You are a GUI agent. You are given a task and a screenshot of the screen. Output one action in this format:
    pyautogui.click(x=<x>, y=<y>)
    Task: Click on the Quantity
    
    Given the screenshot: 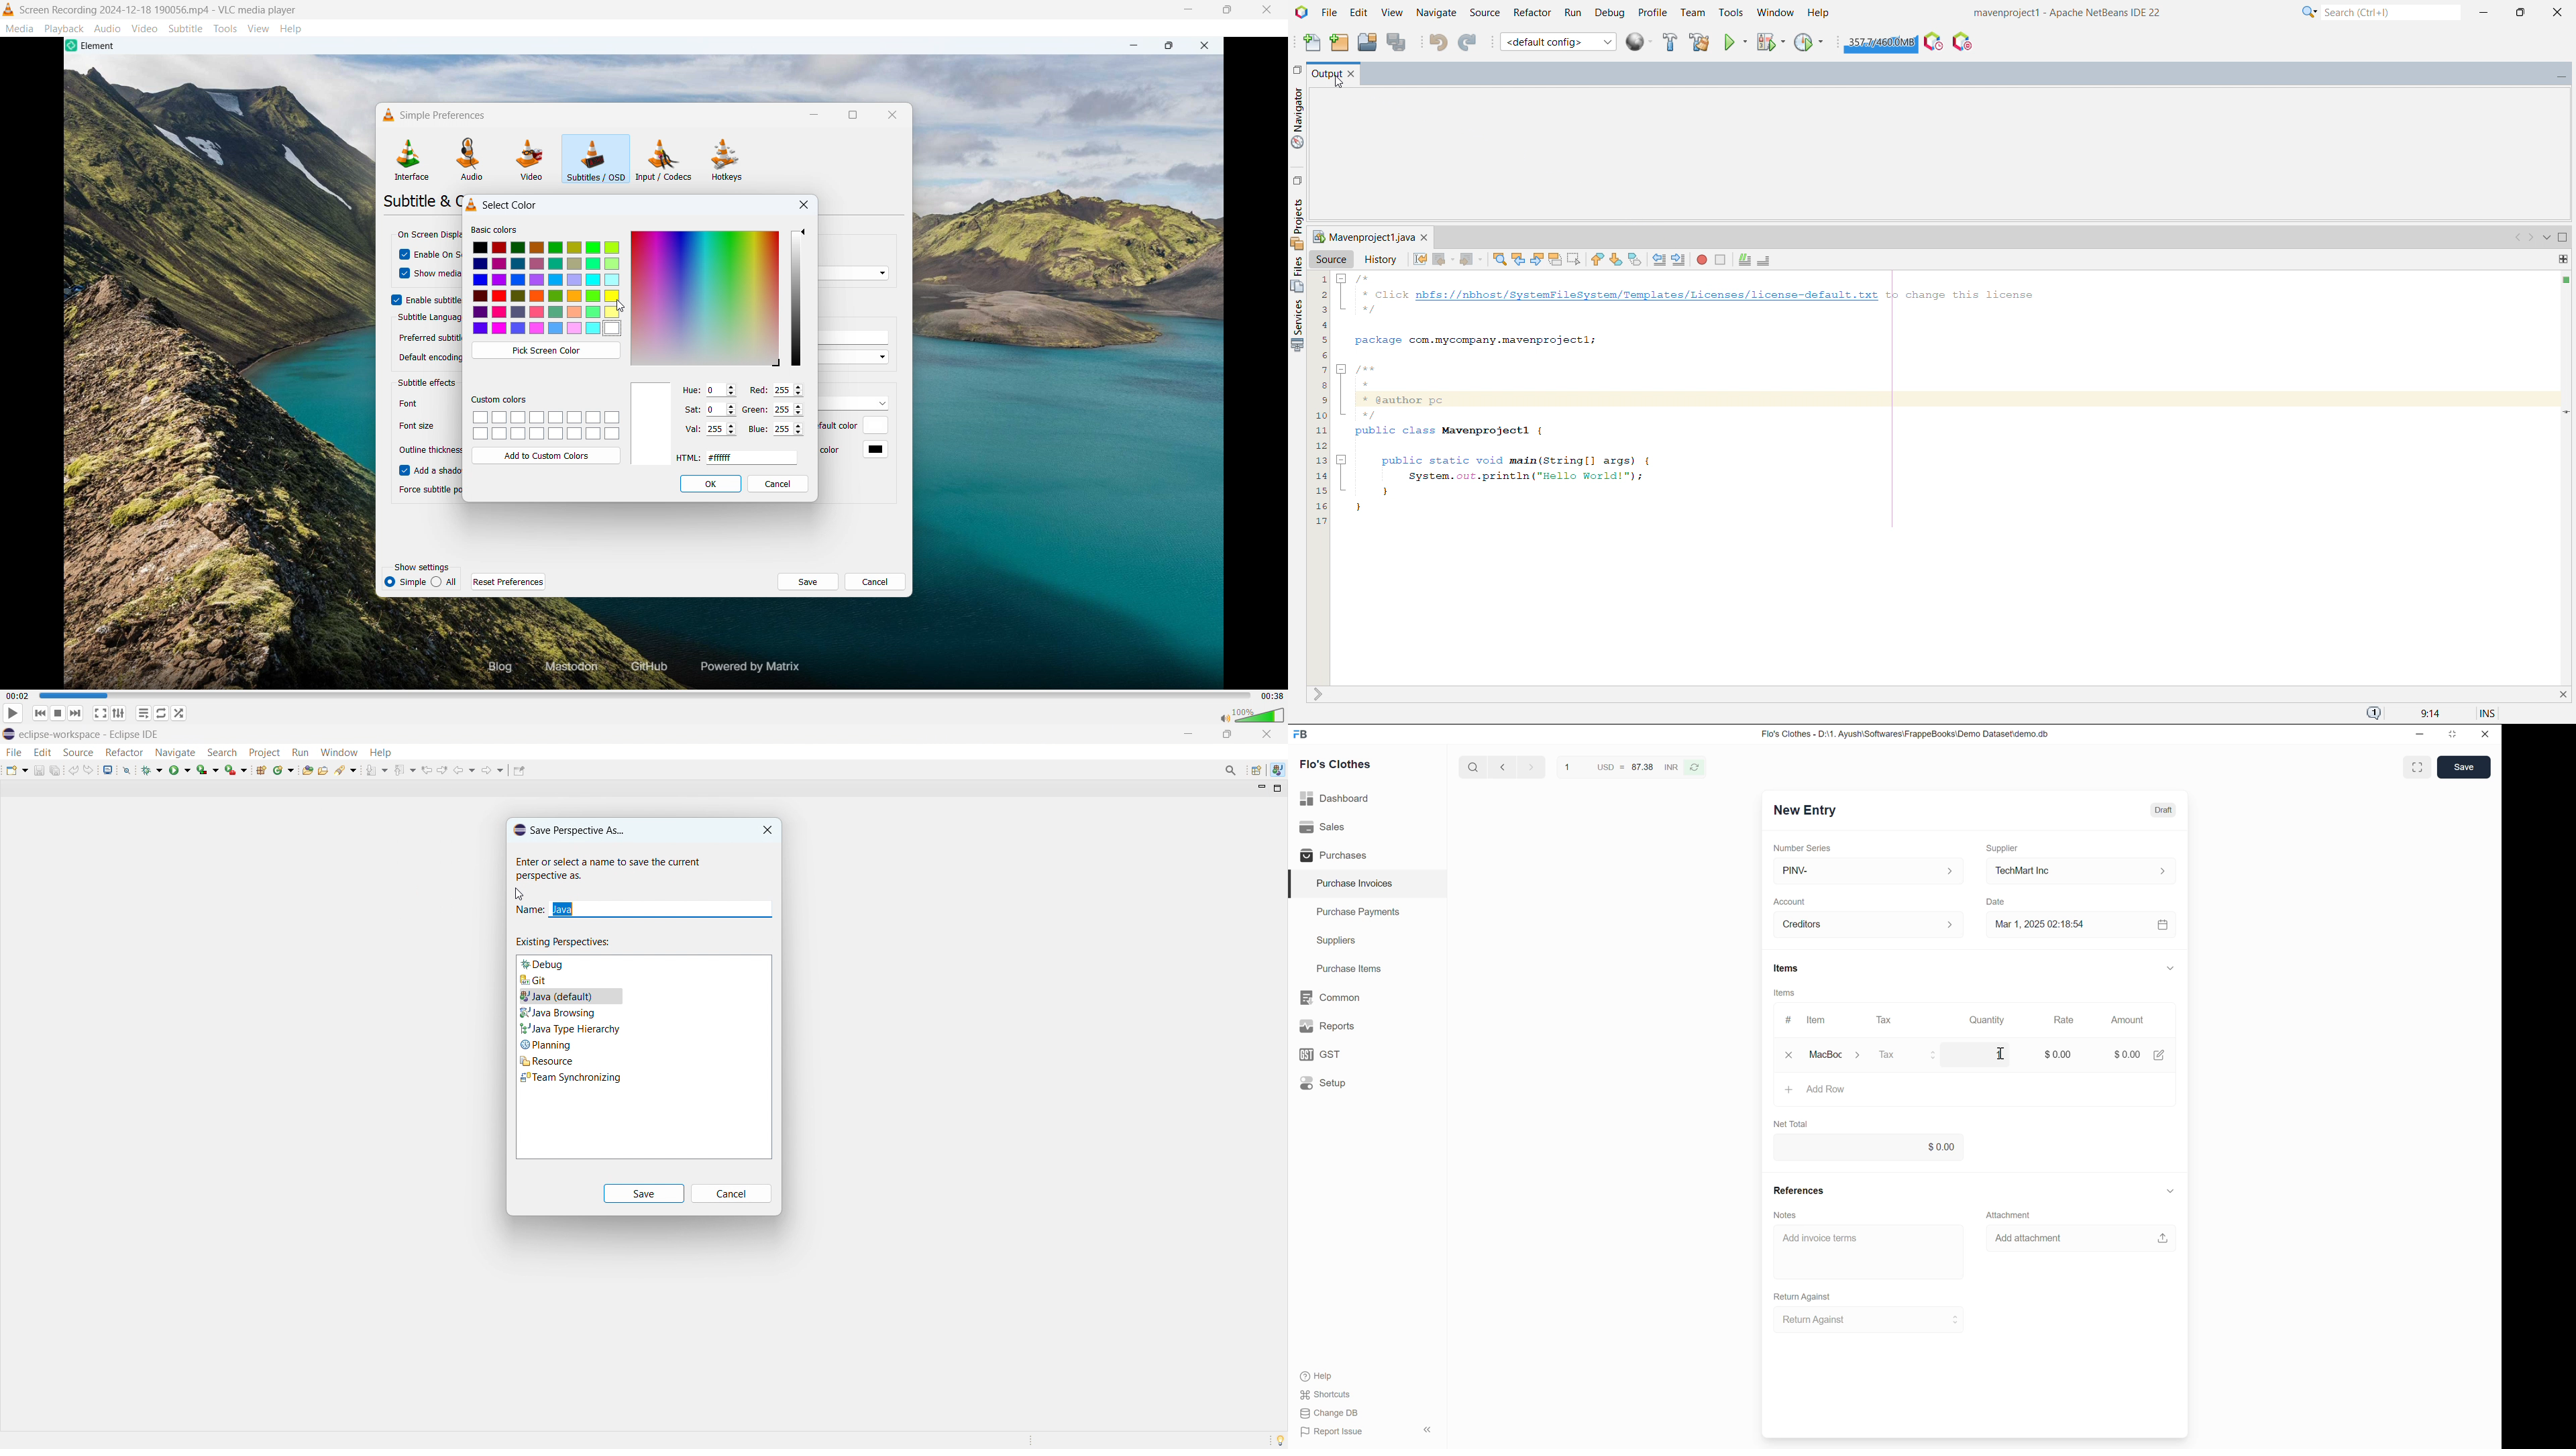 What is the action you would take?
    pyautogui.click(x=1985, y=1020)
    